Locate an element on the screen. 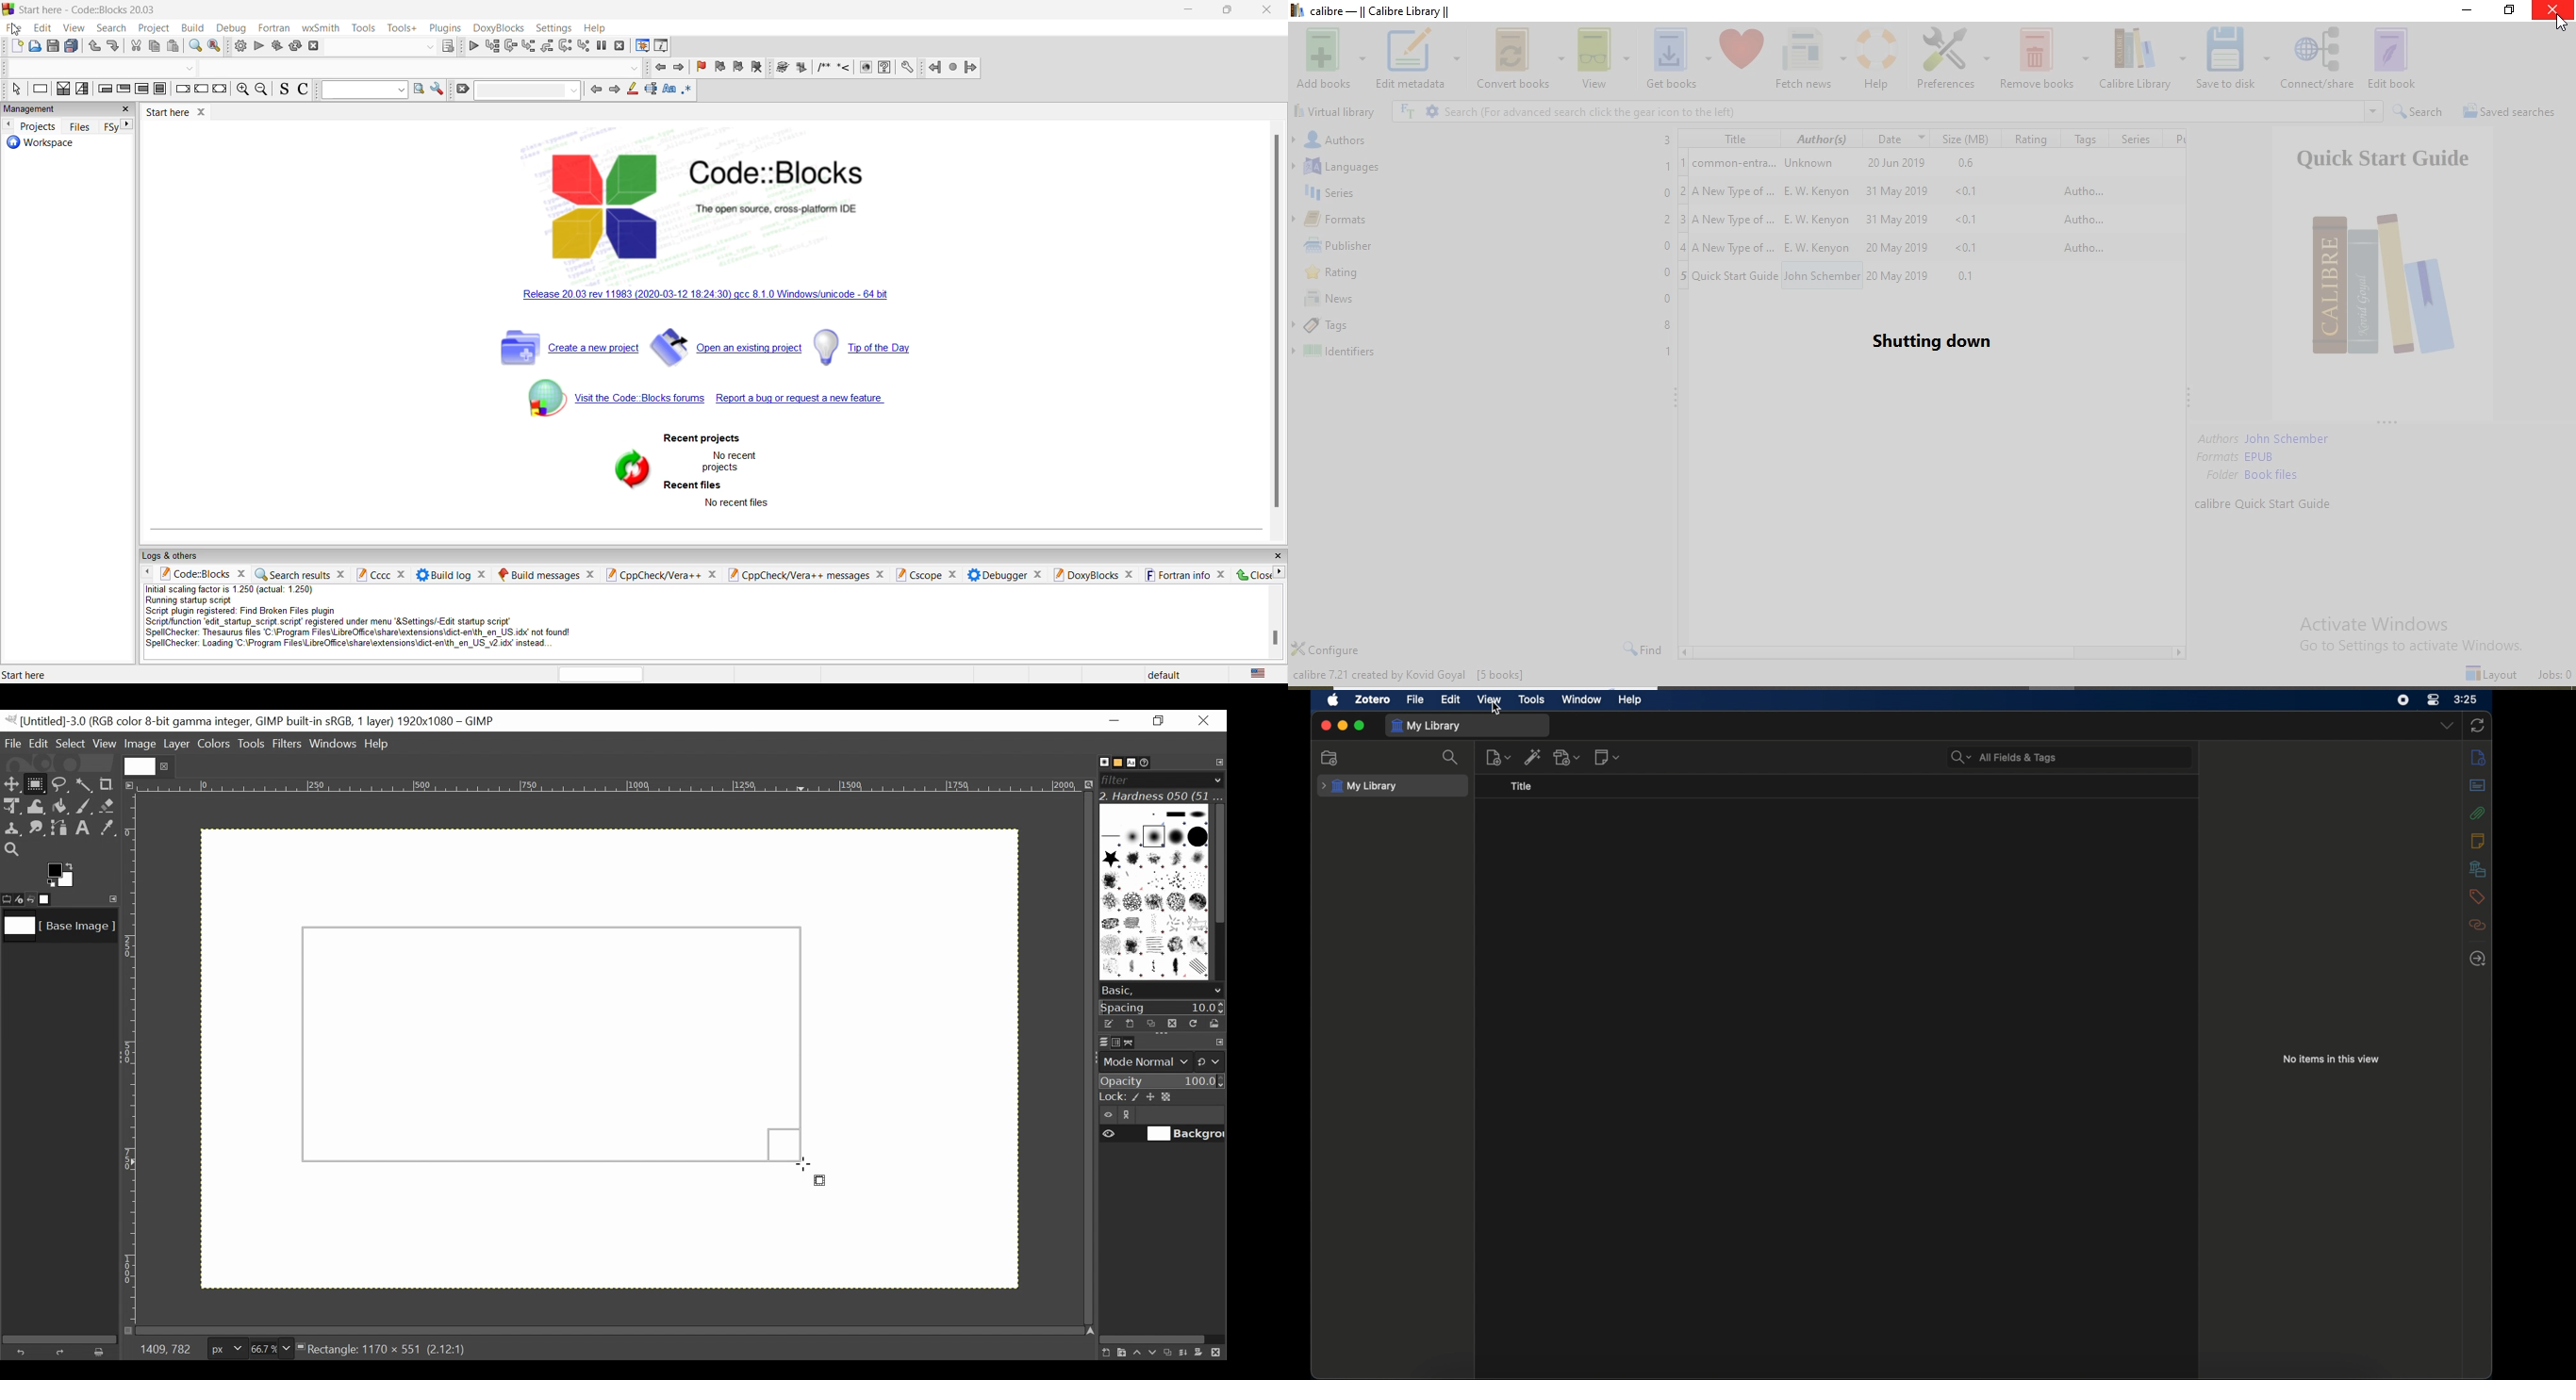  0.6 is located at coordinates (1963, 164).